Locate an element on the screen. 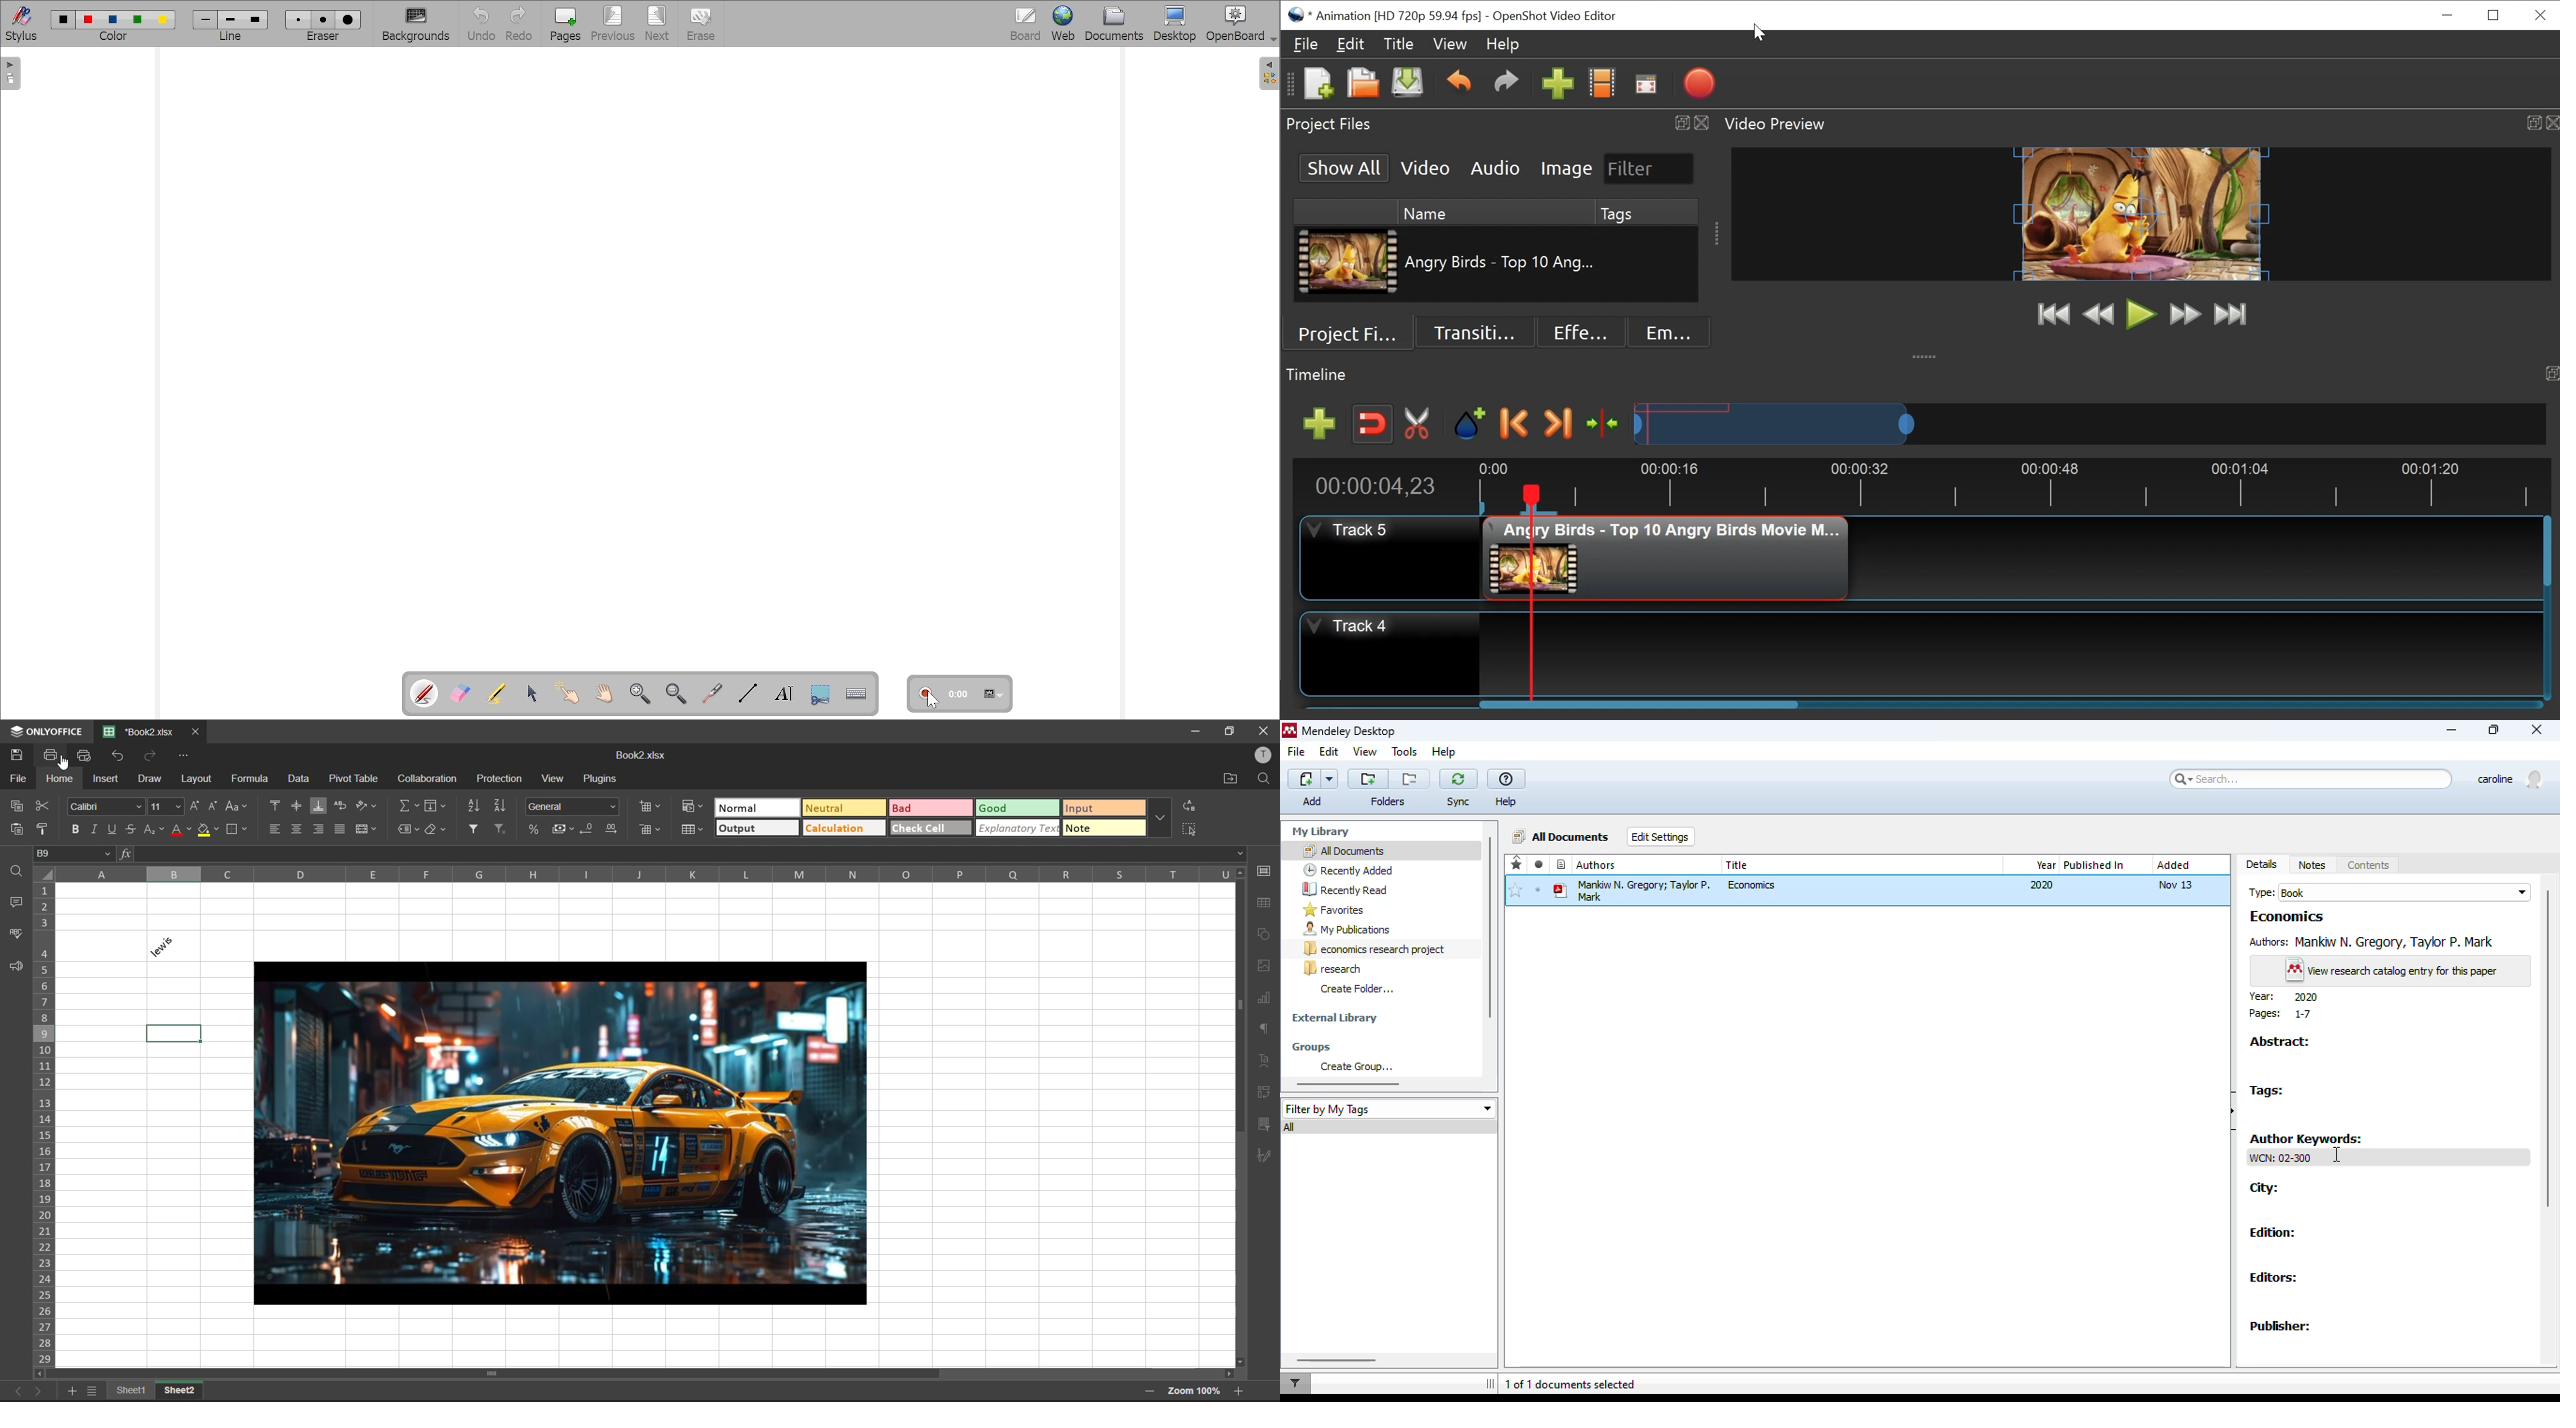 The width and height of the screenshot is (2576, 1428). align top is located at coordinates (274, 805).